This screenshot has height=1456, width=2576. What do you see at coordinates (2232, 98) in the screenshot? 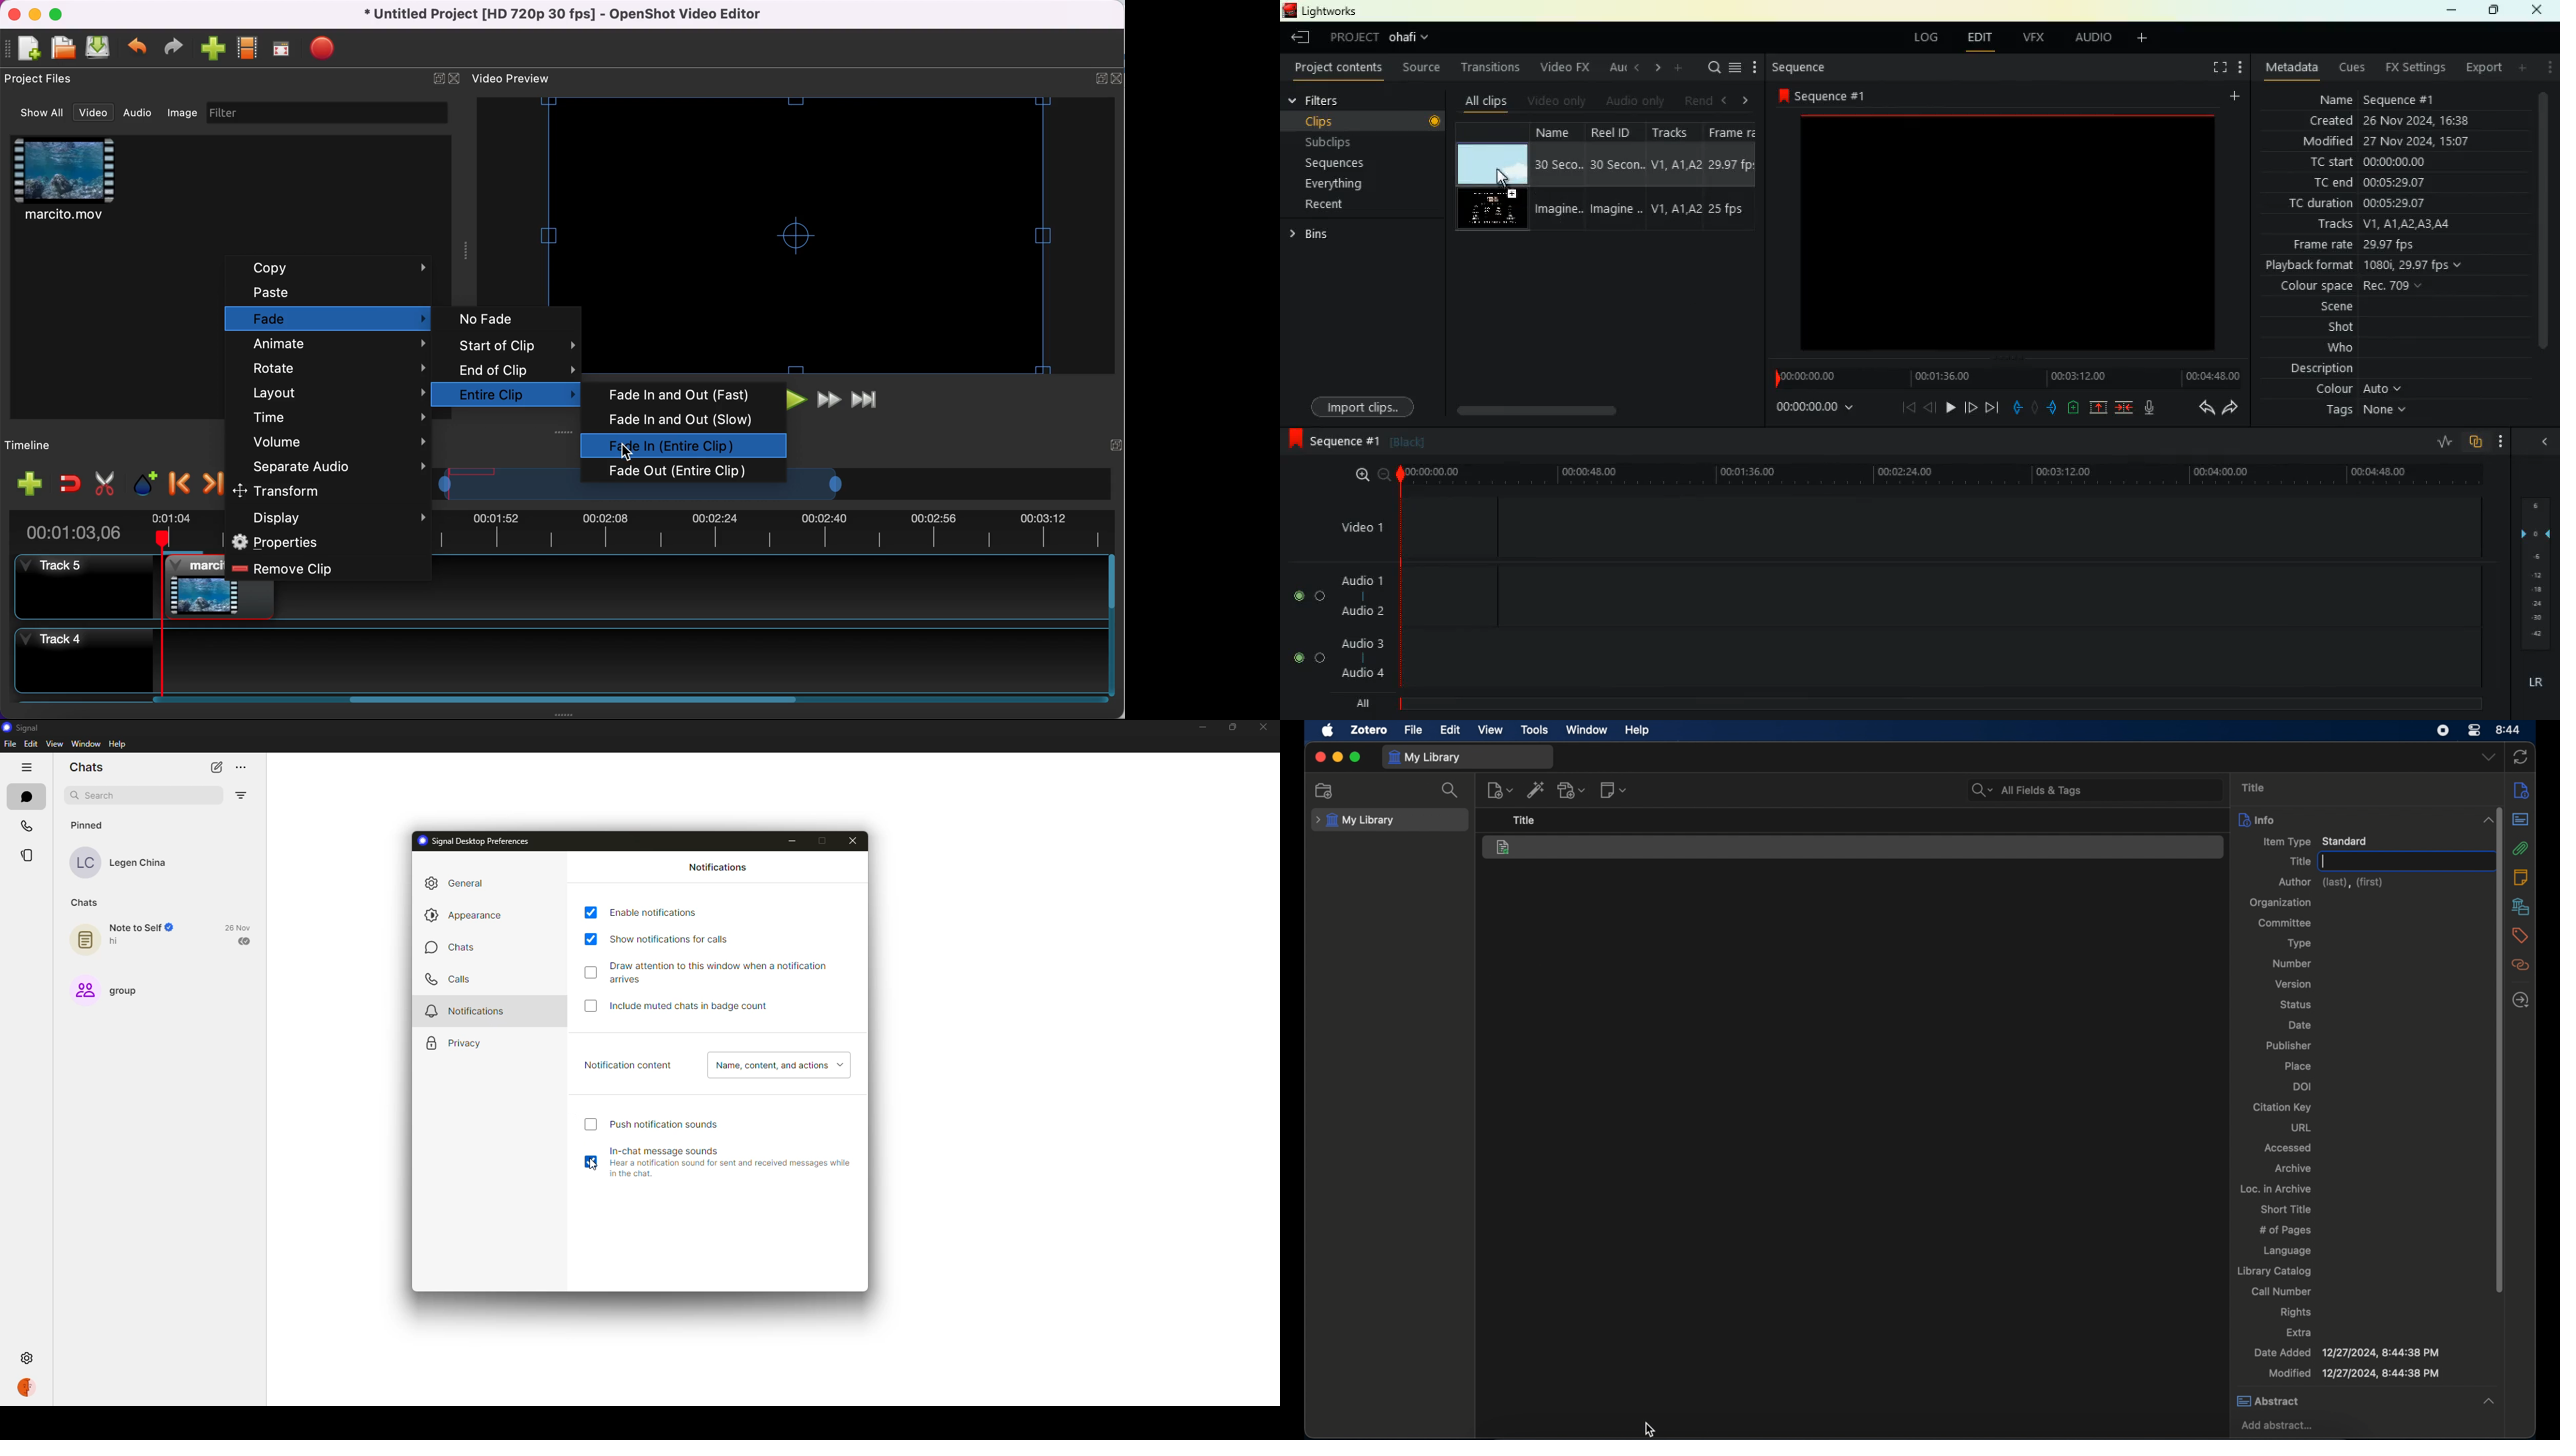
I see `add` at bounding box center [2232, 98].